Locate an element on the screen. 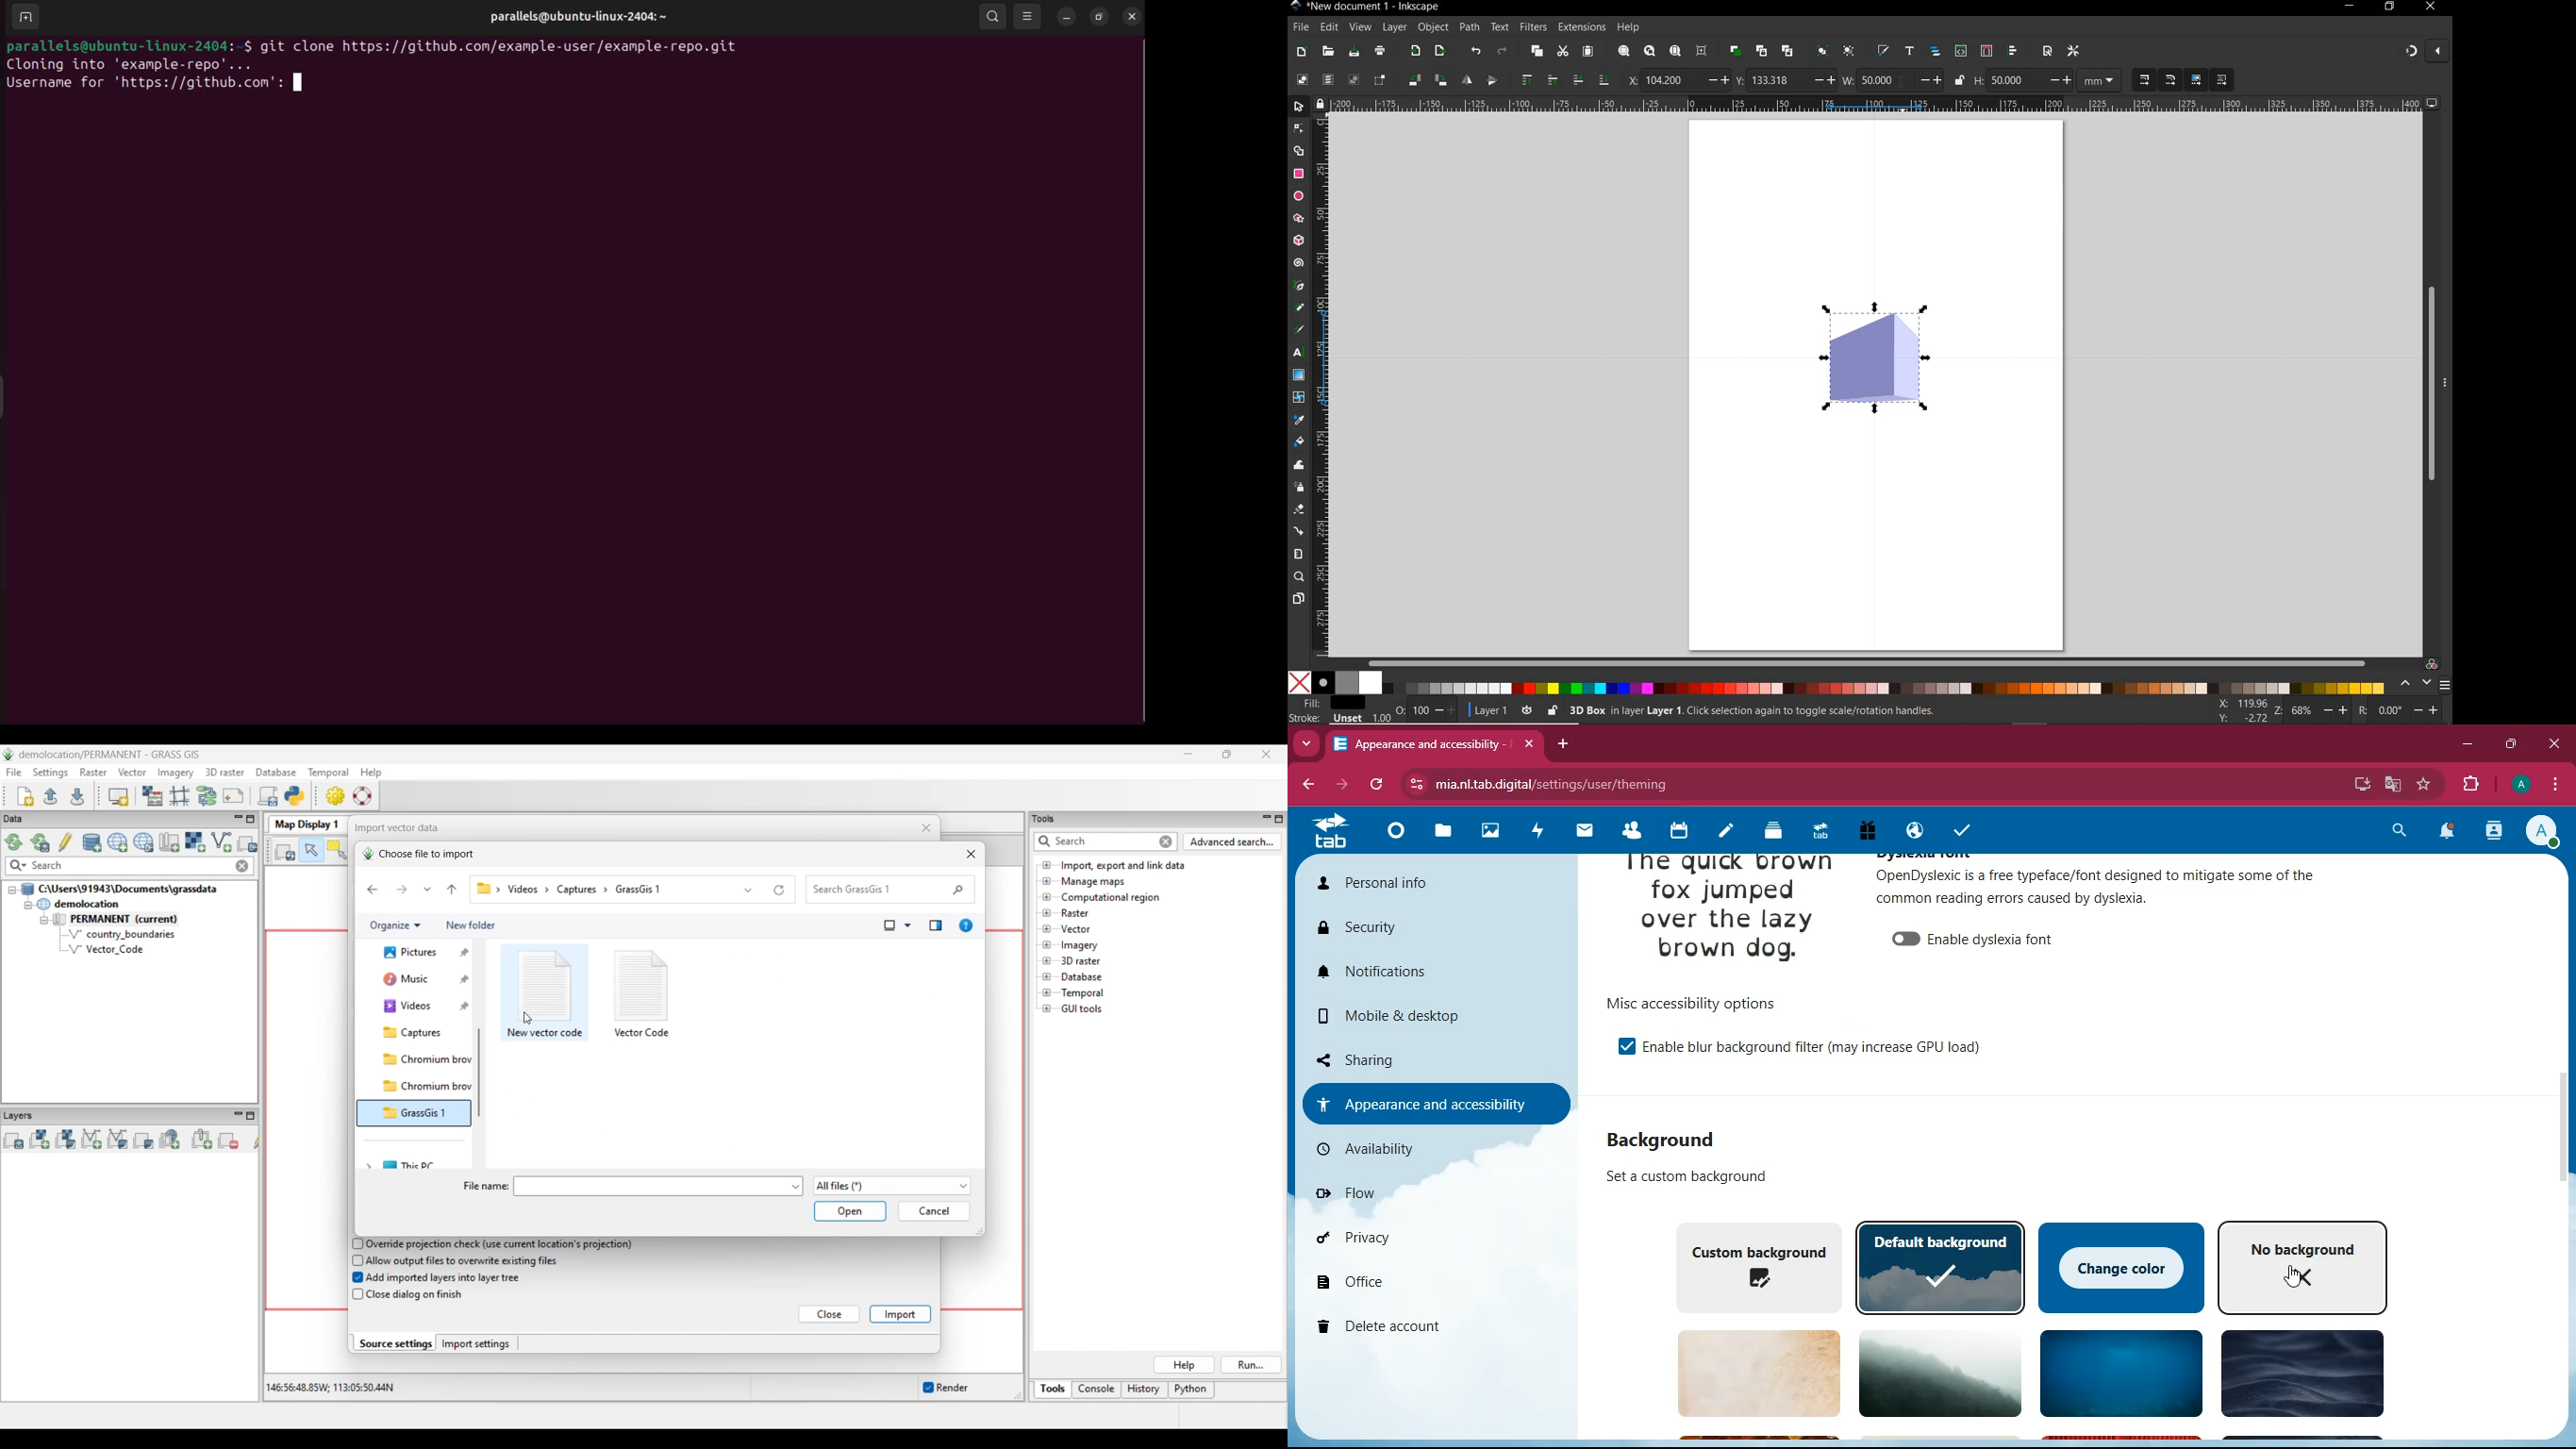  activity is located at coordinates (1537, 829).